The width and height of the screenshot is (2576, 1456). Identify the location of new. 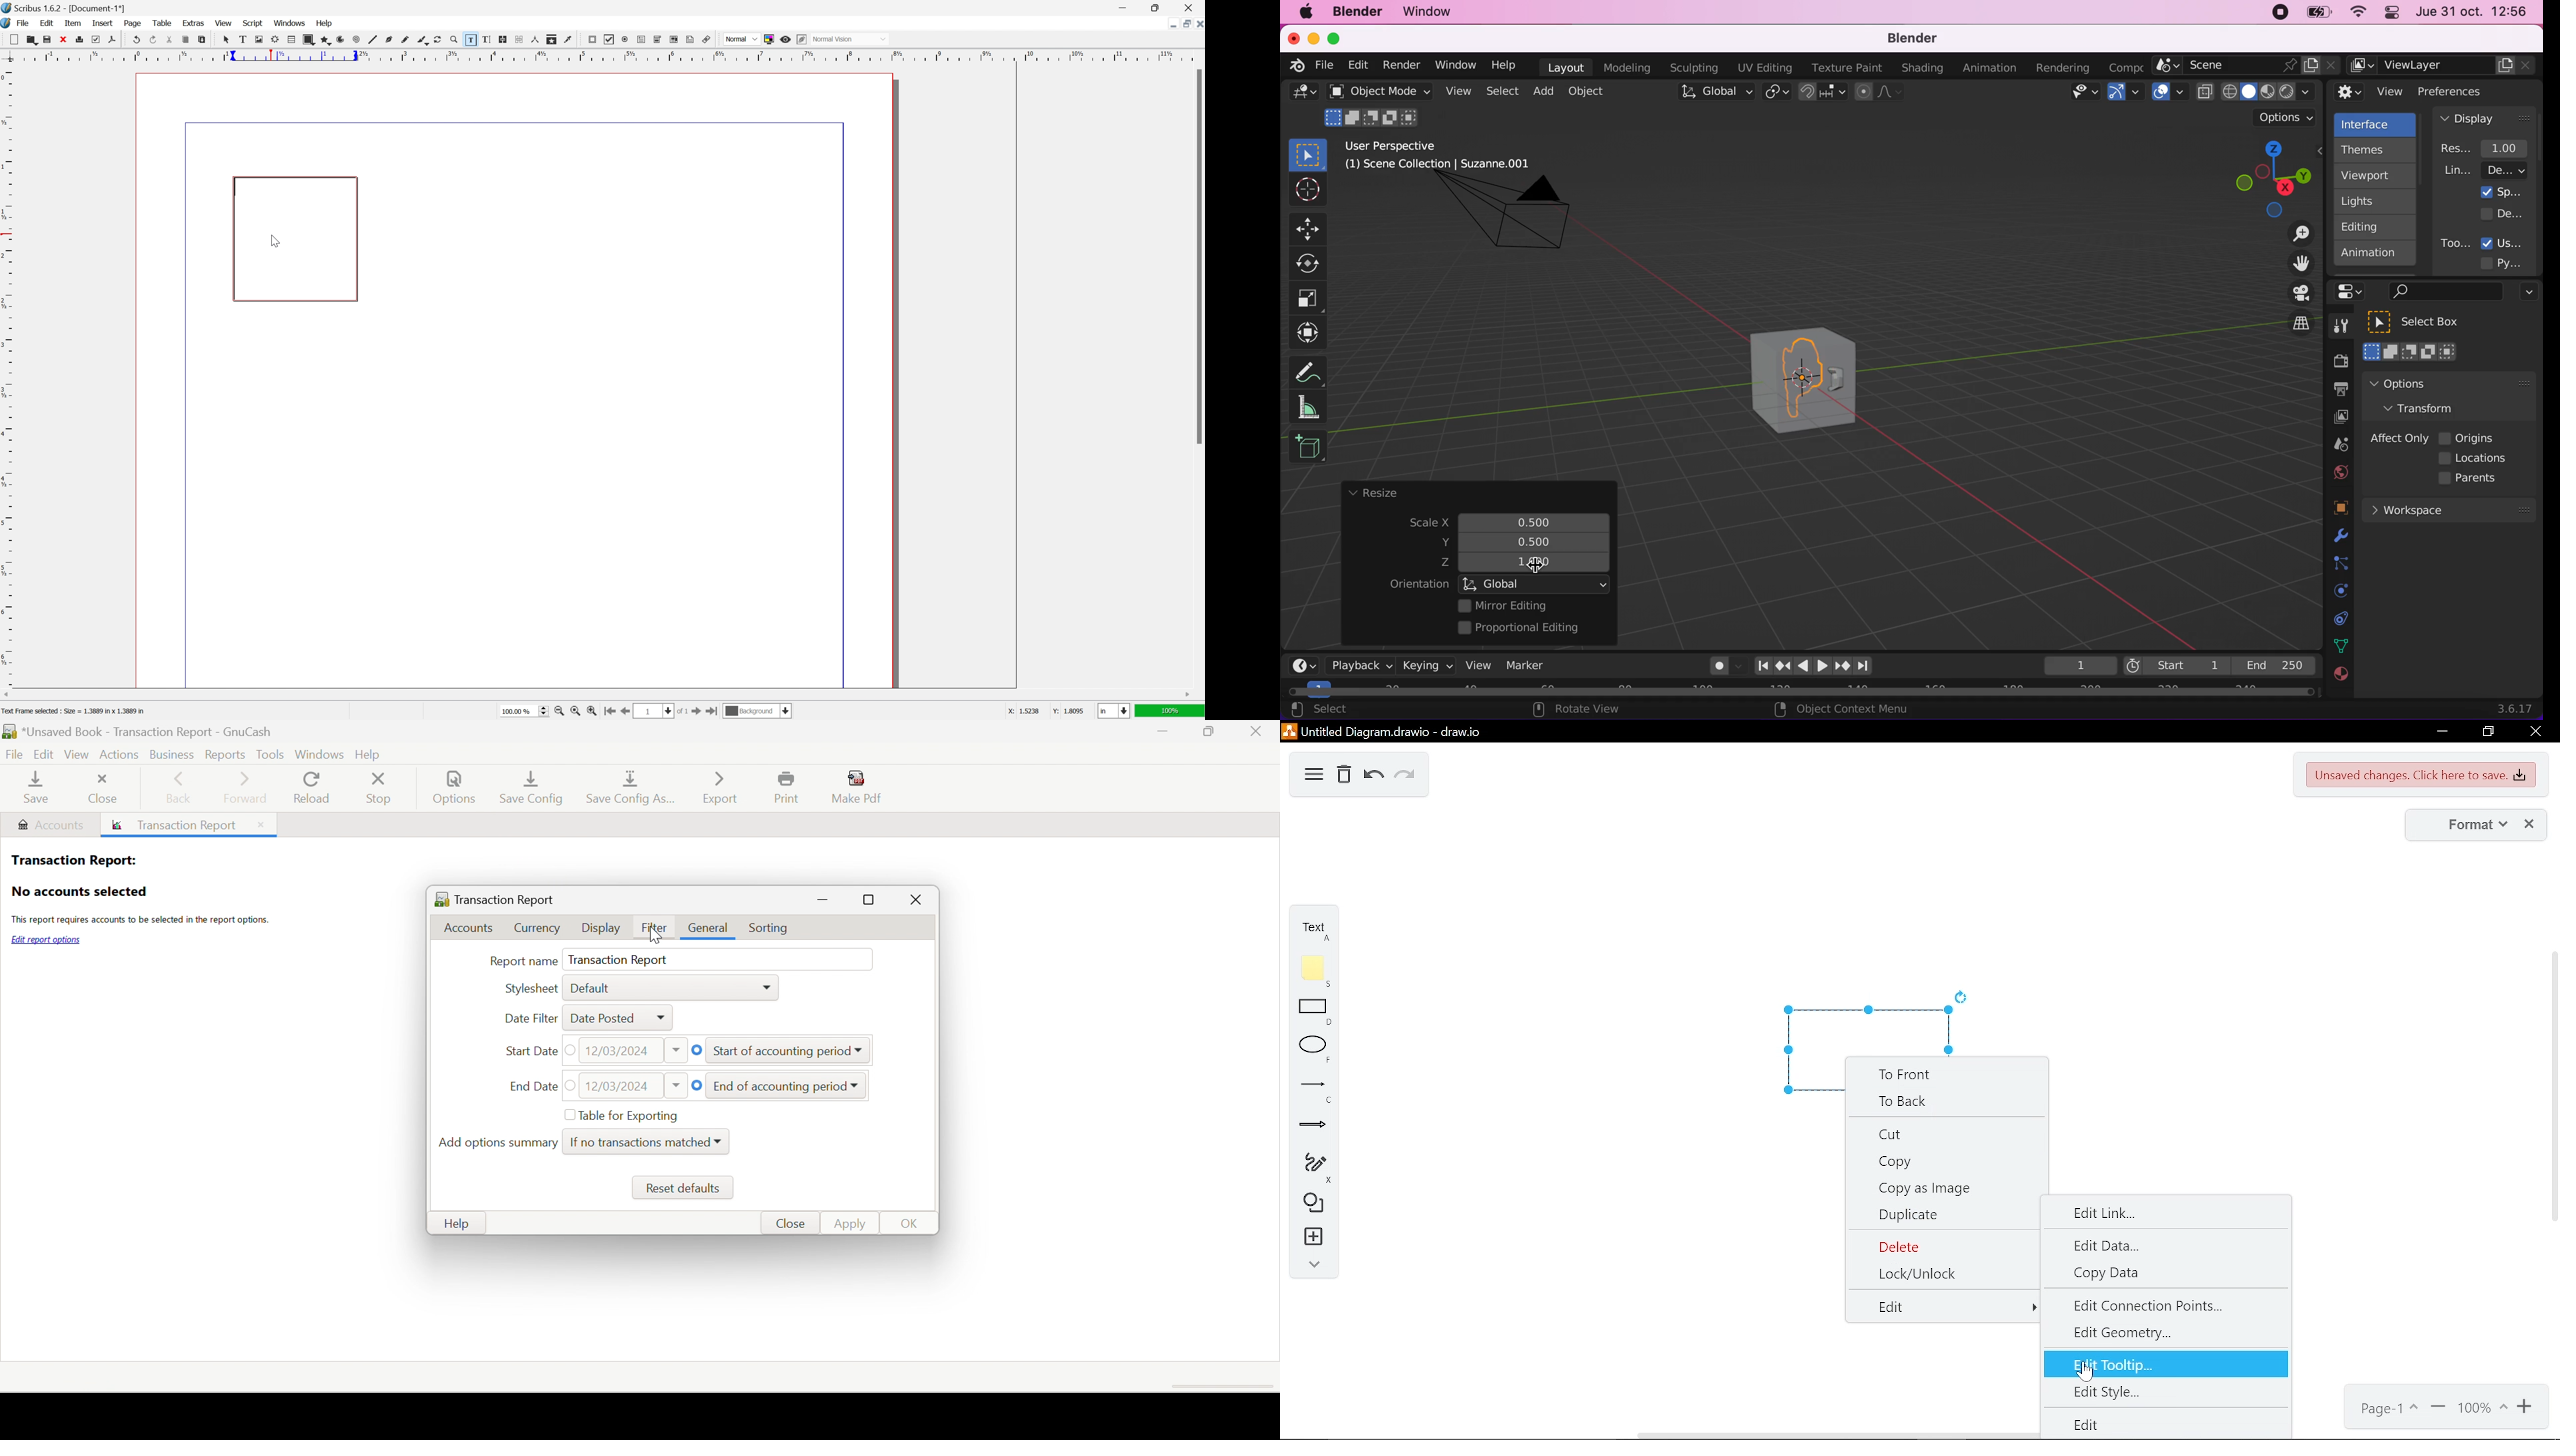
(15, 39).